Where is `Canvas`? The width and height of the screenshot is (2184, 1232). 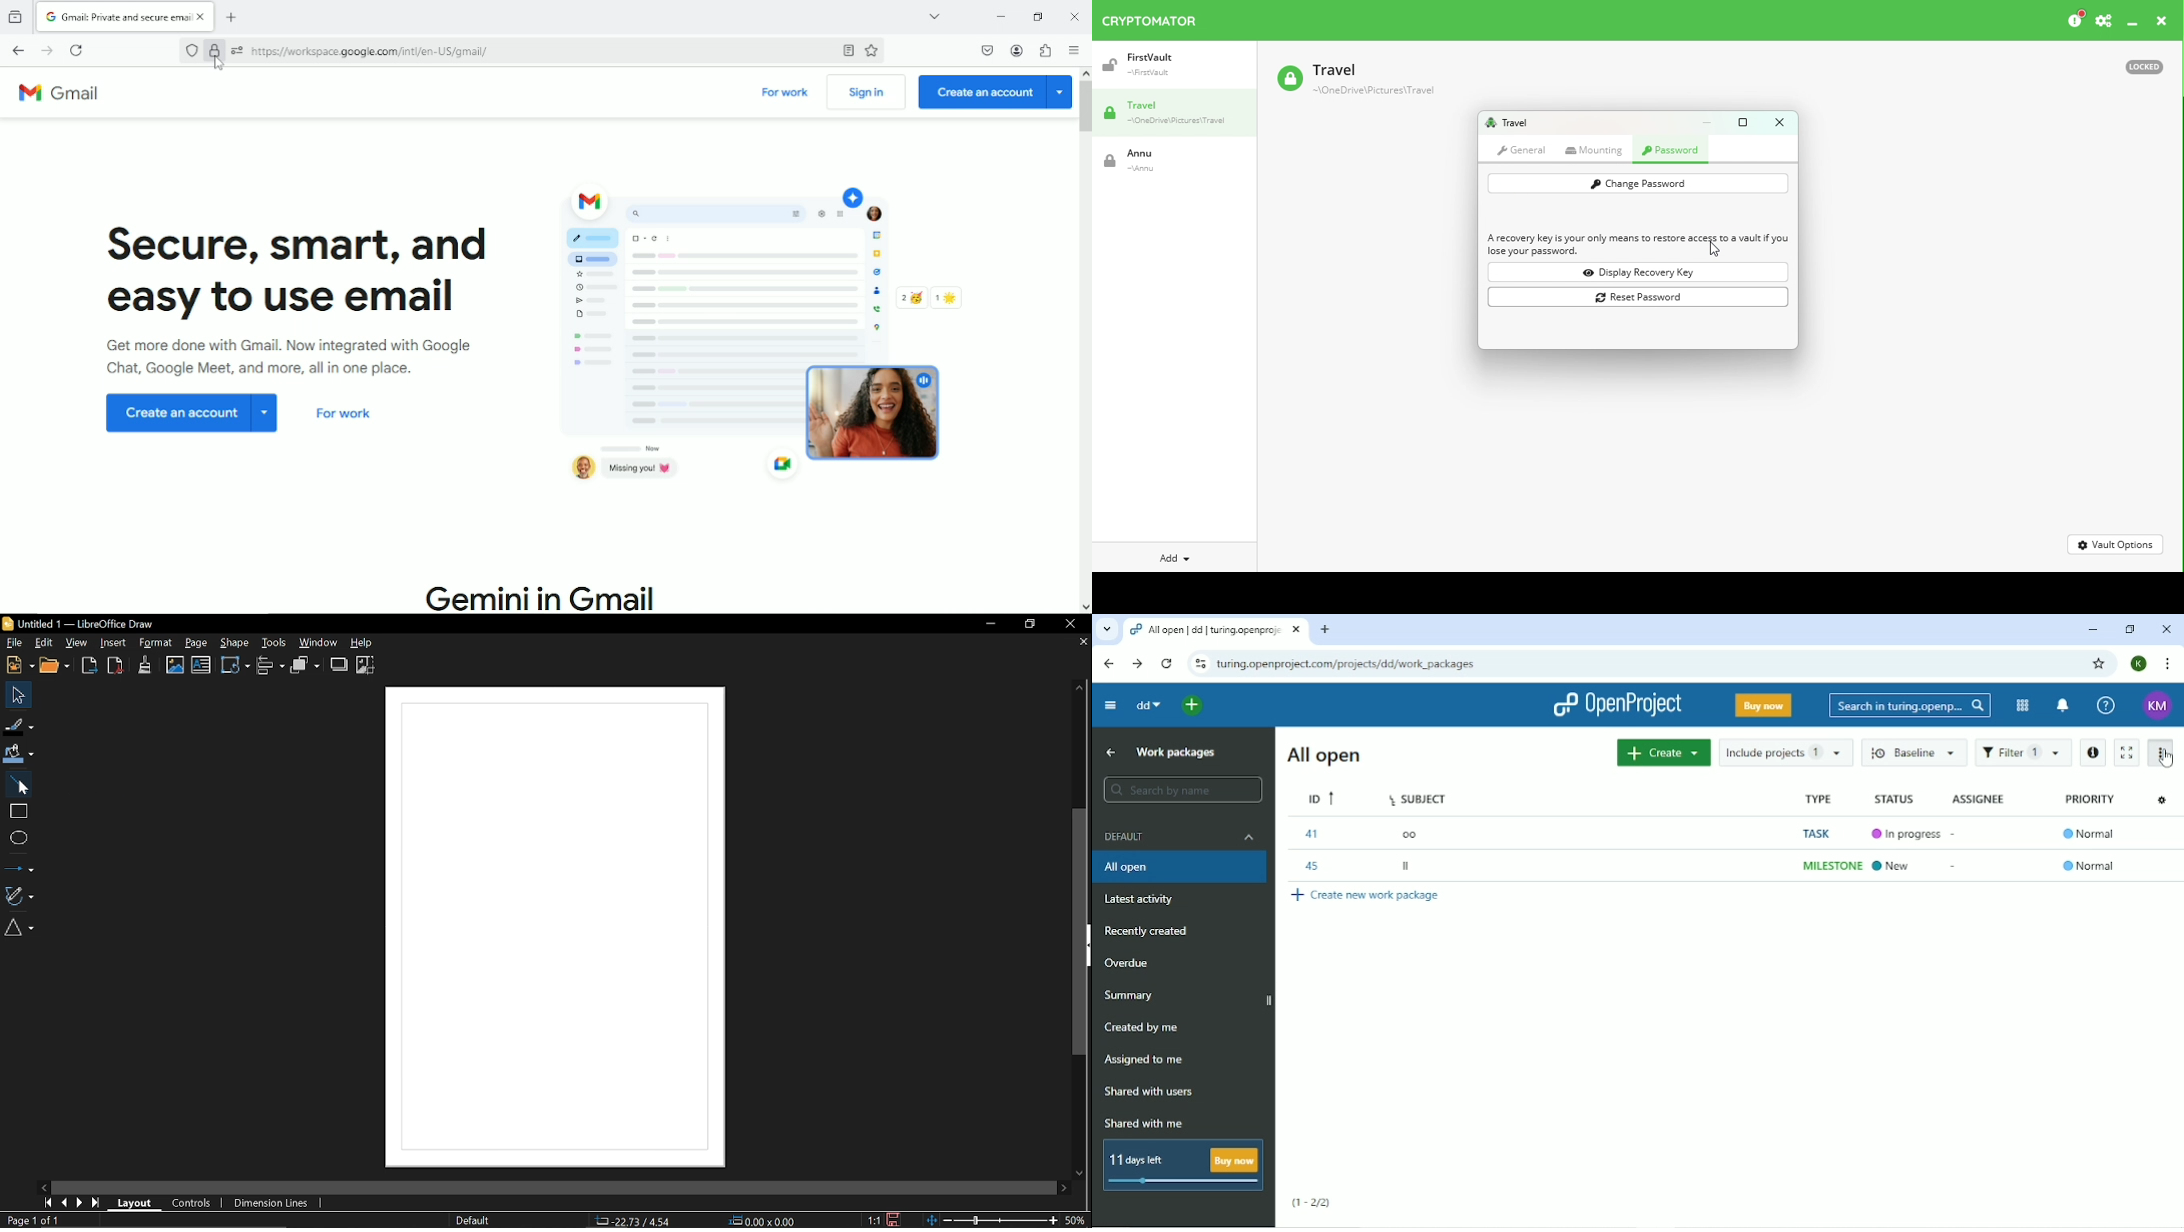
Canvas is located at coordinates (550, 928).